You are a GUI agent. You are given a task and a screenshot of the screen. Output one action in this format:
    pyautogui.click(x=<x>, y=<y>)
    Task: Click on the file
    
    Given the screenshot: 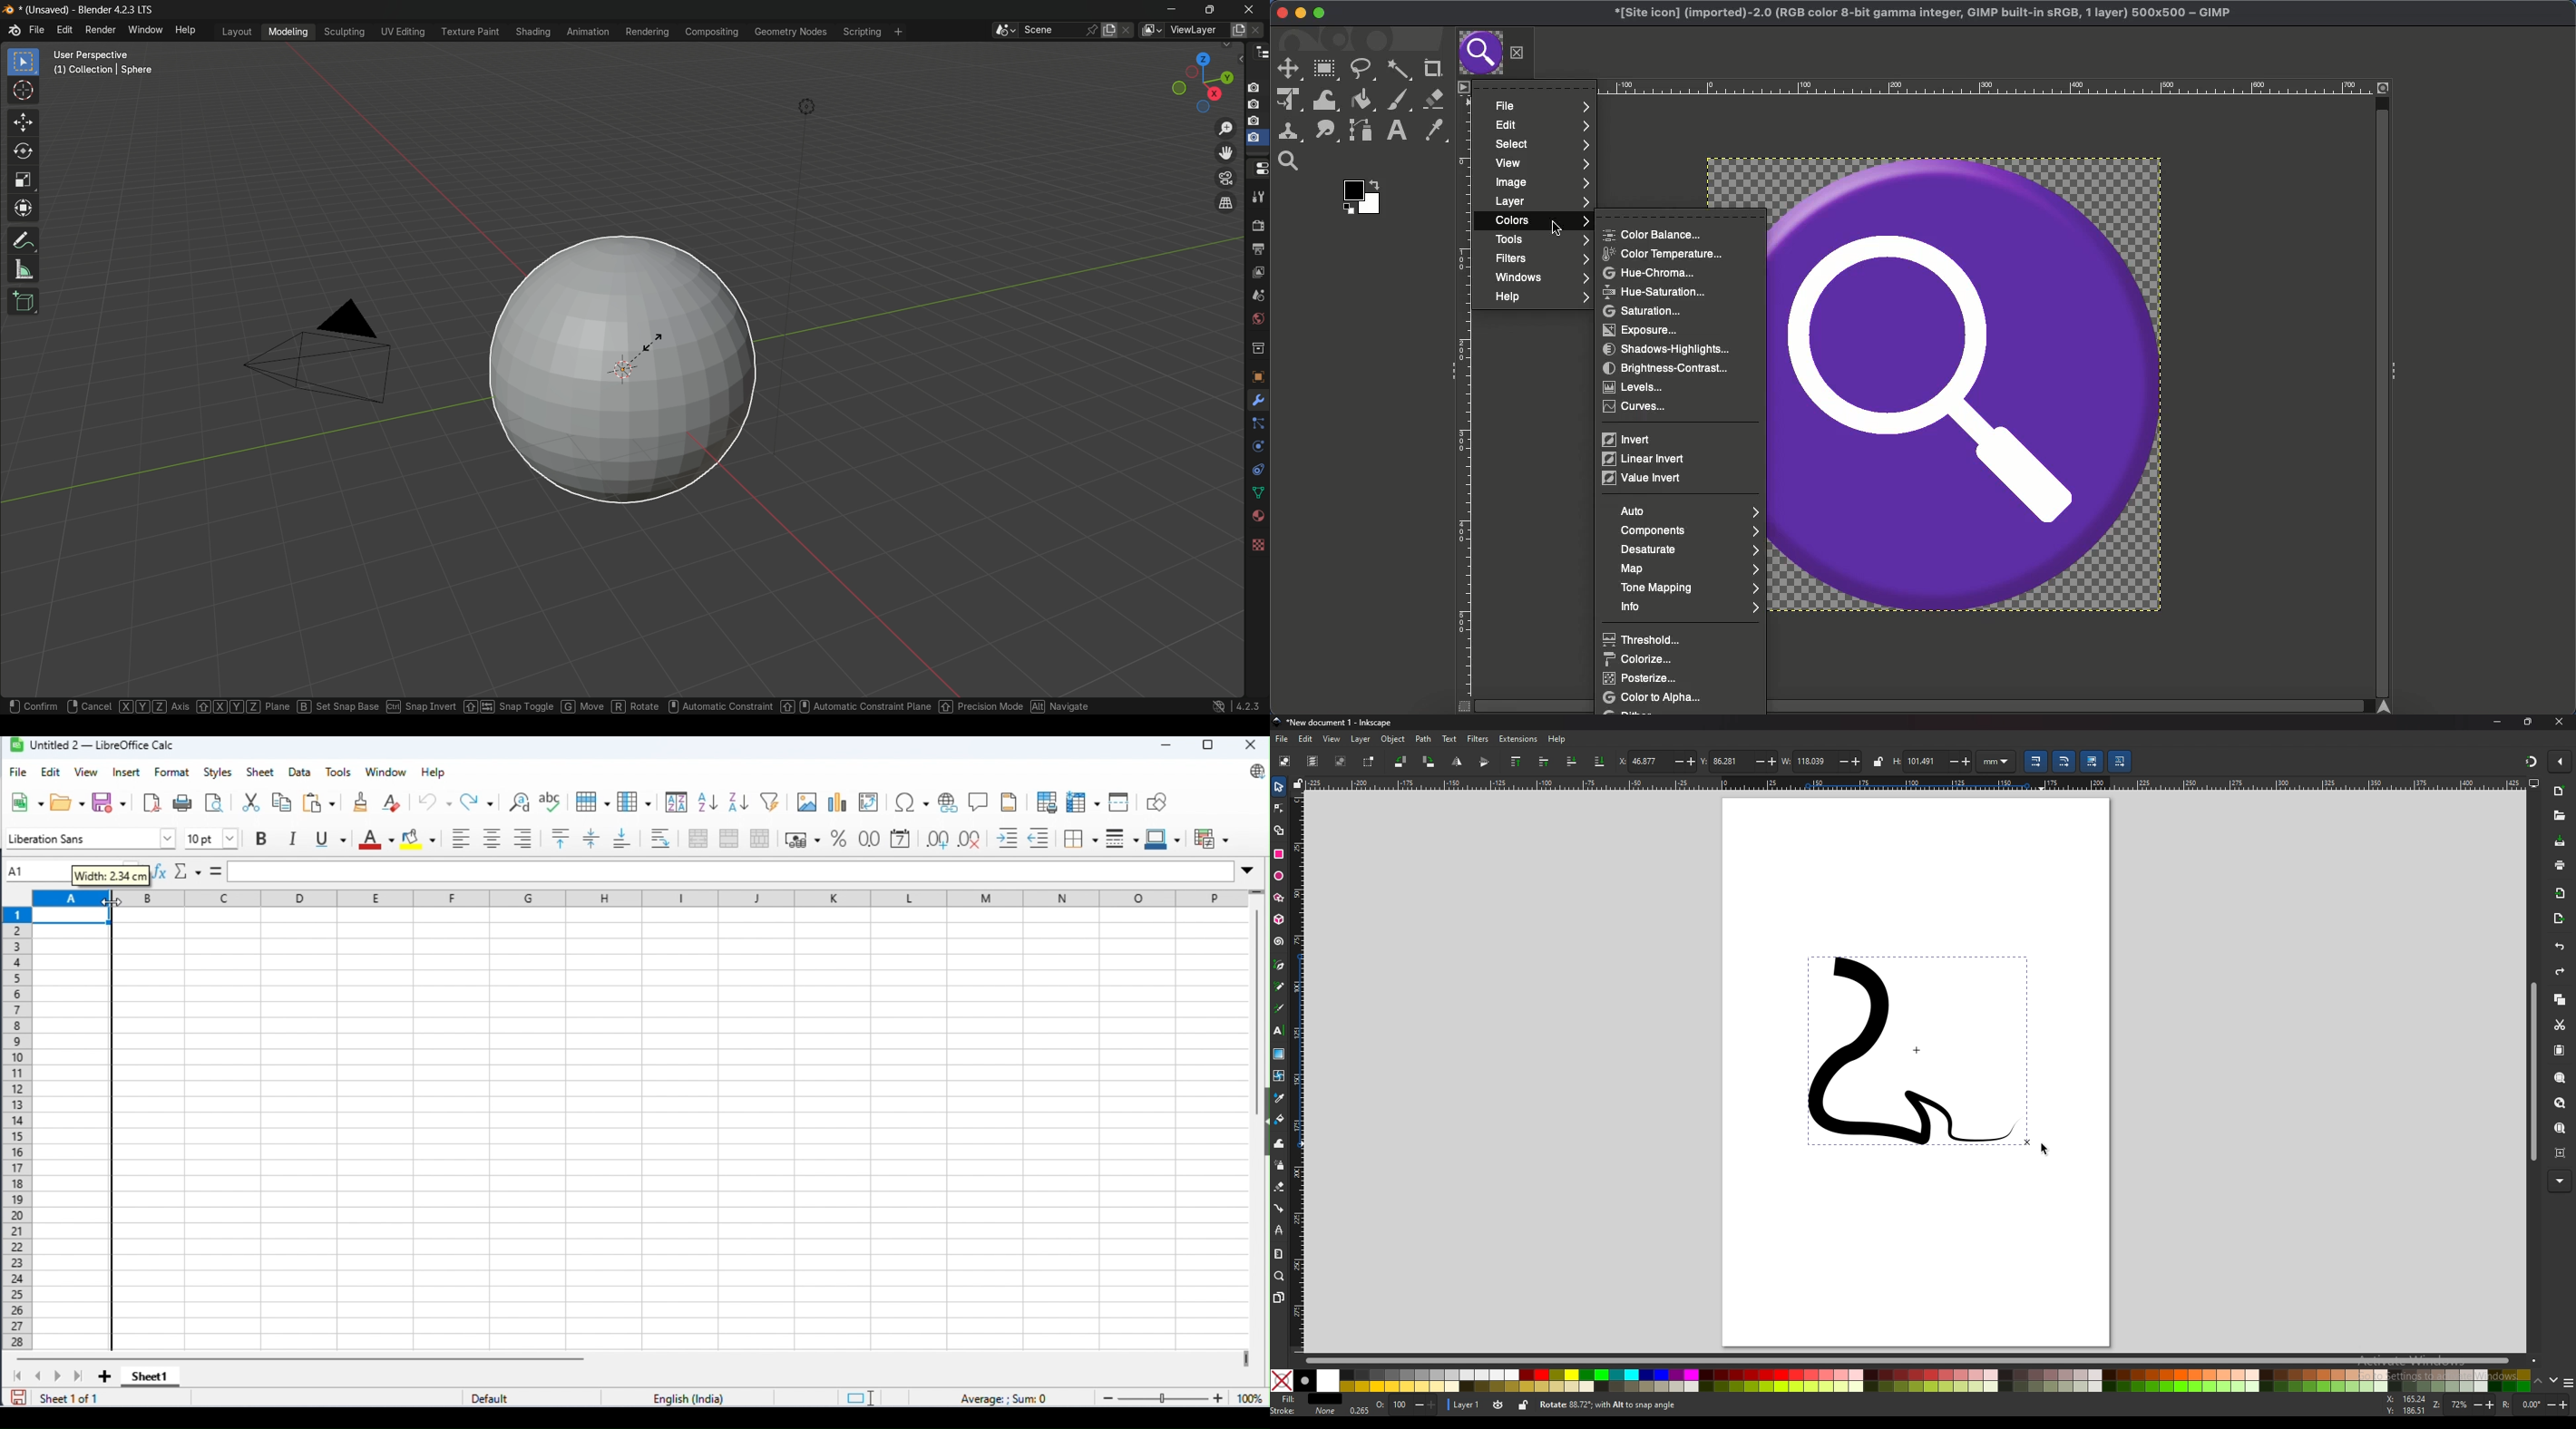 What is the action you would take?
    pyautogui.click(x=19, y=772)
    